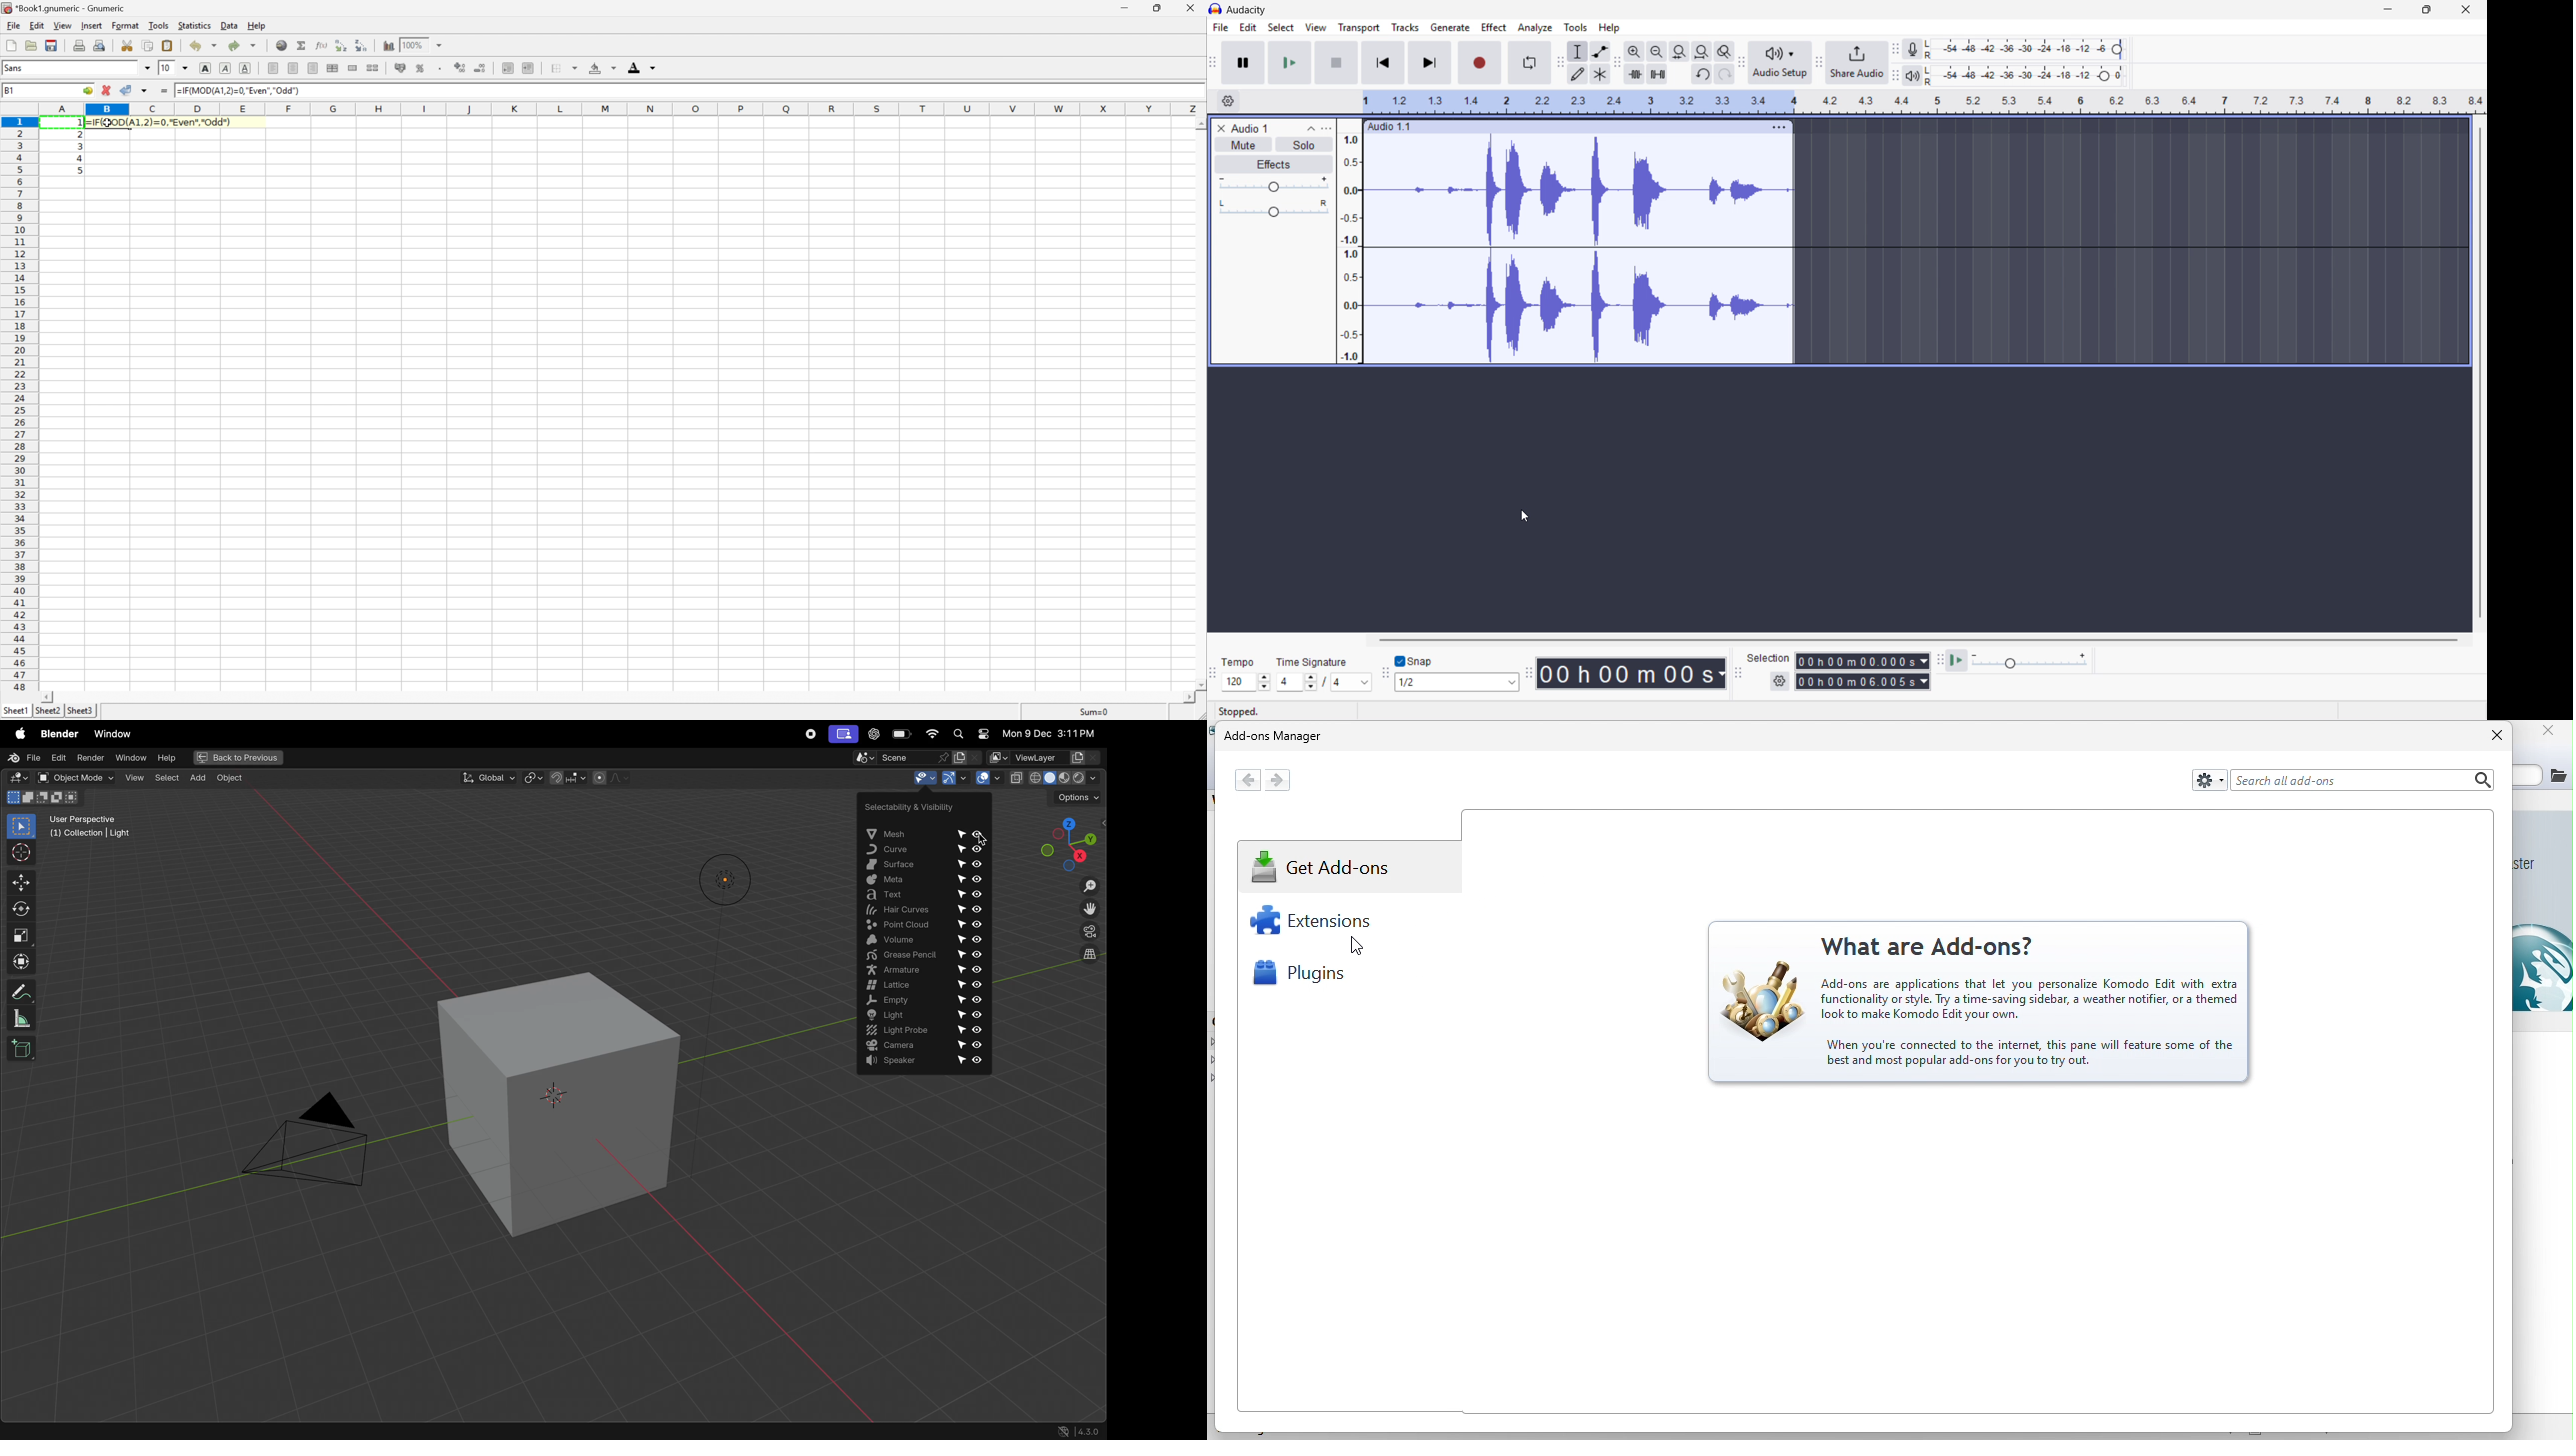 The height and width of the screenshot is (1456, 2576). I want to click on Share audio, so click(1856, 63).